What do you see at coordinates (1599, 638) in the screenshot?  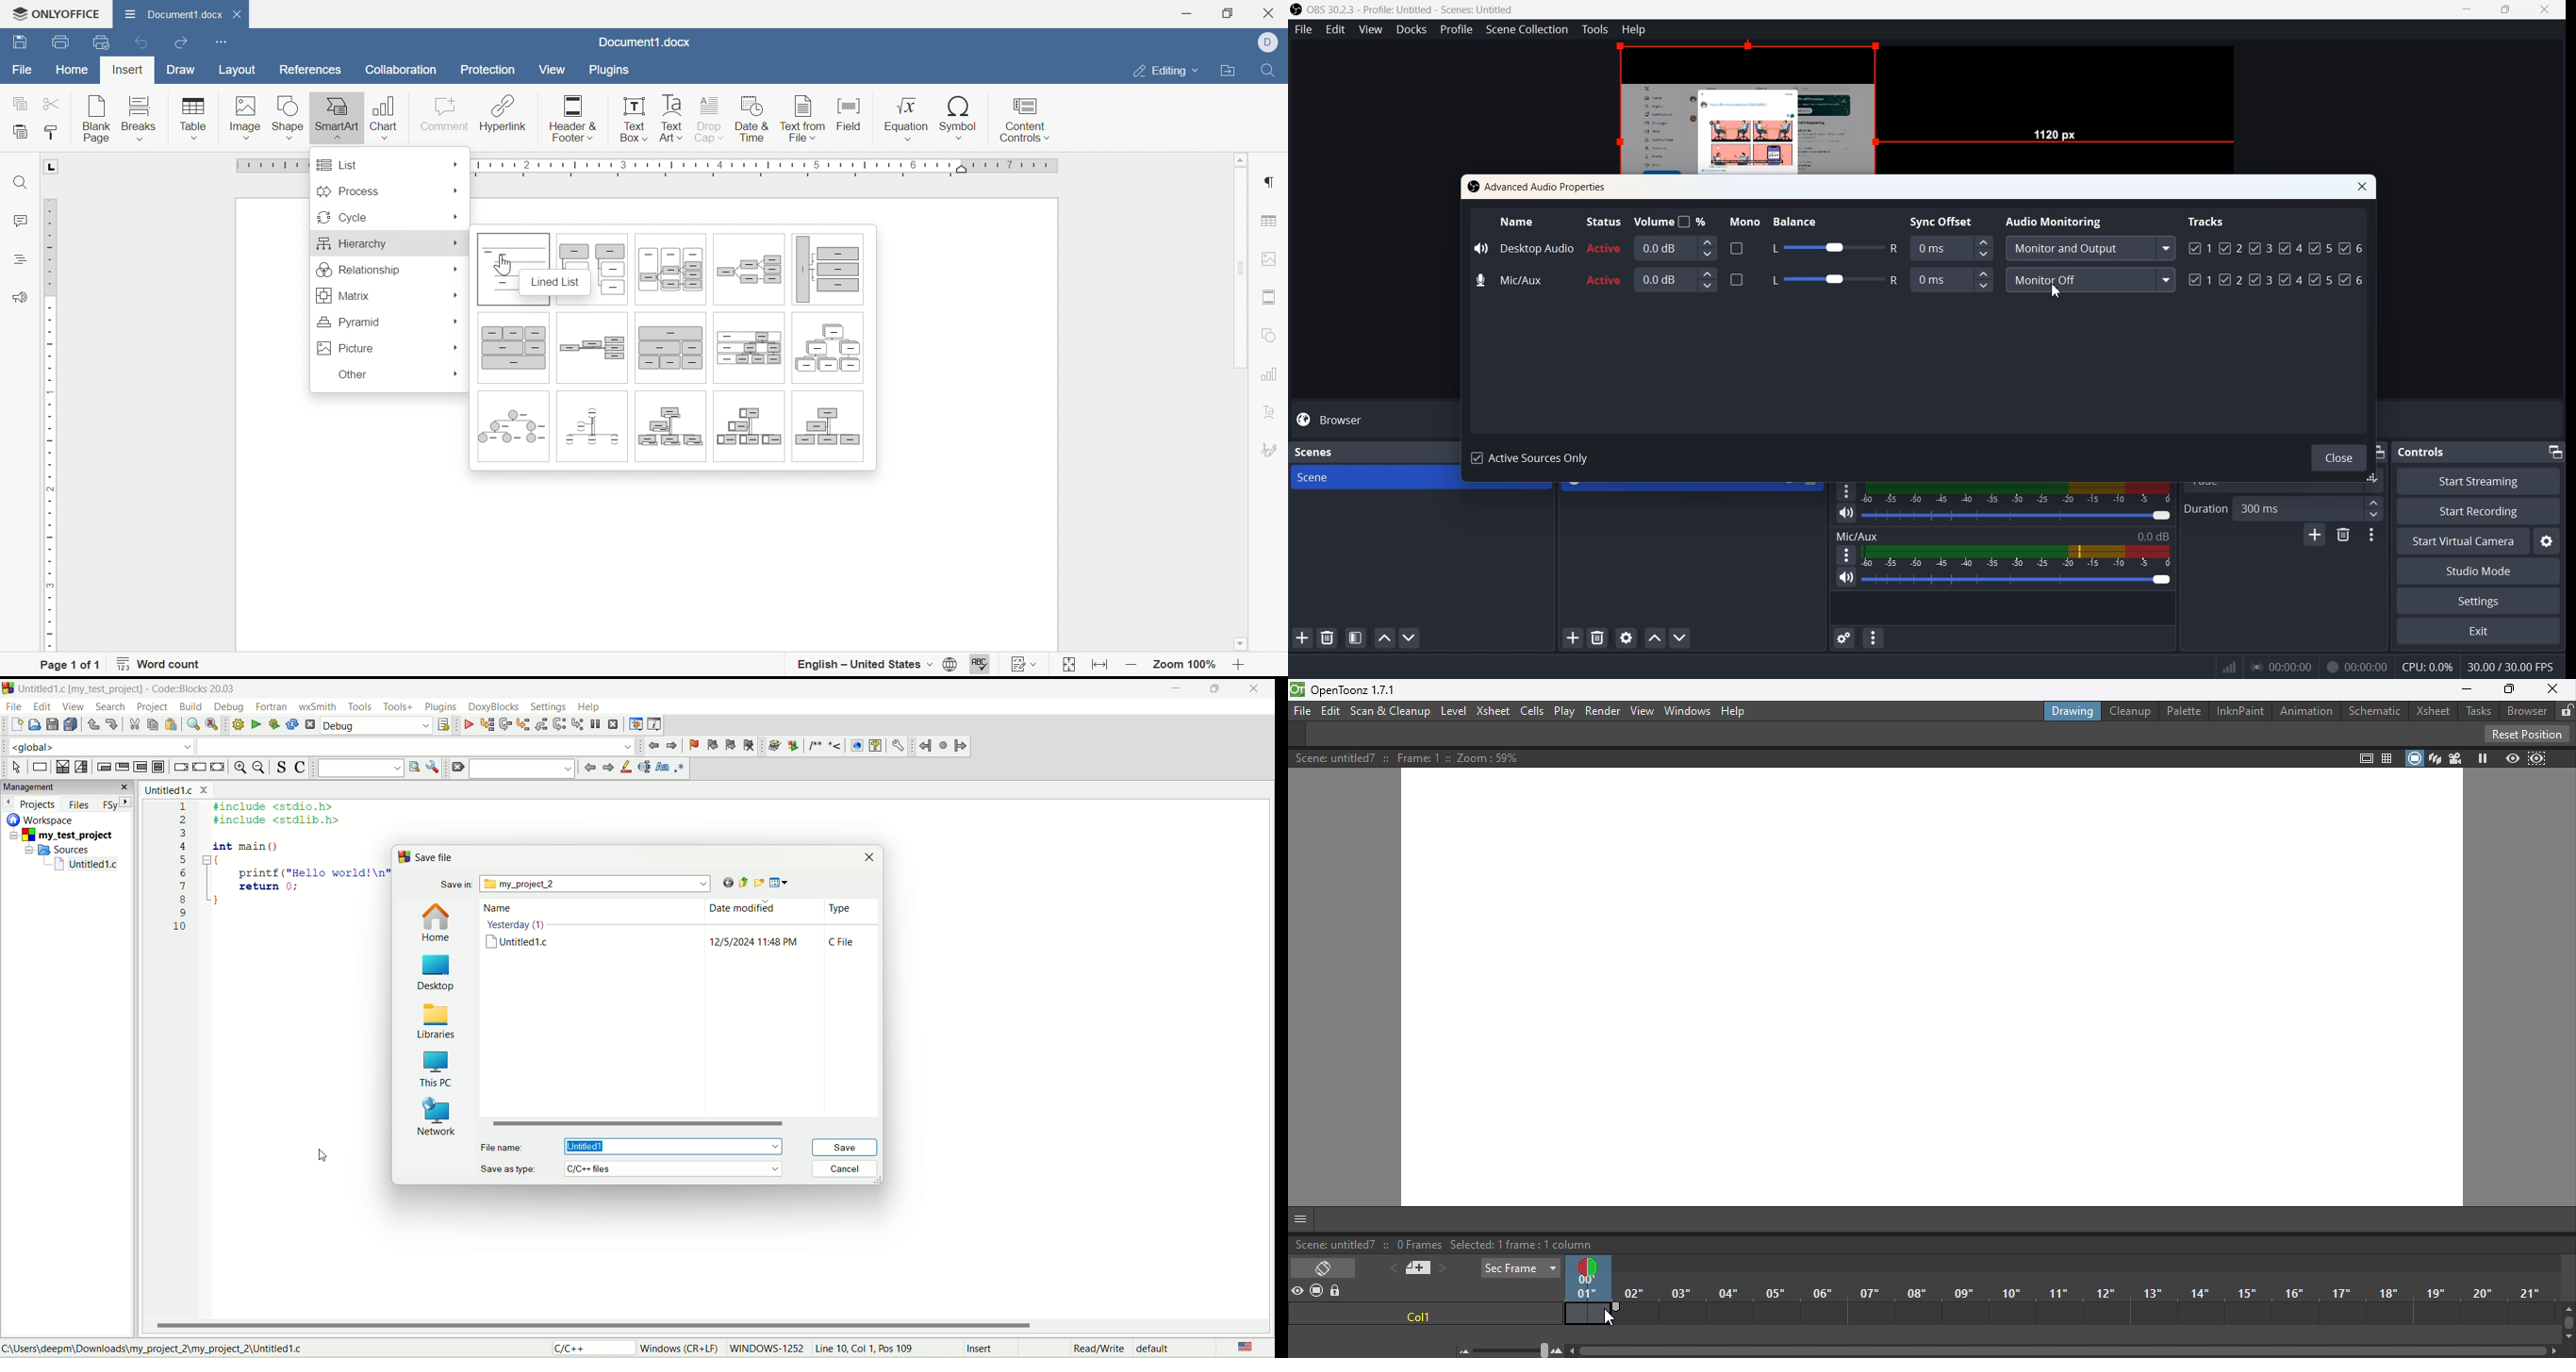 I see `Delete selected sources` at bounding box center [1599, 638].